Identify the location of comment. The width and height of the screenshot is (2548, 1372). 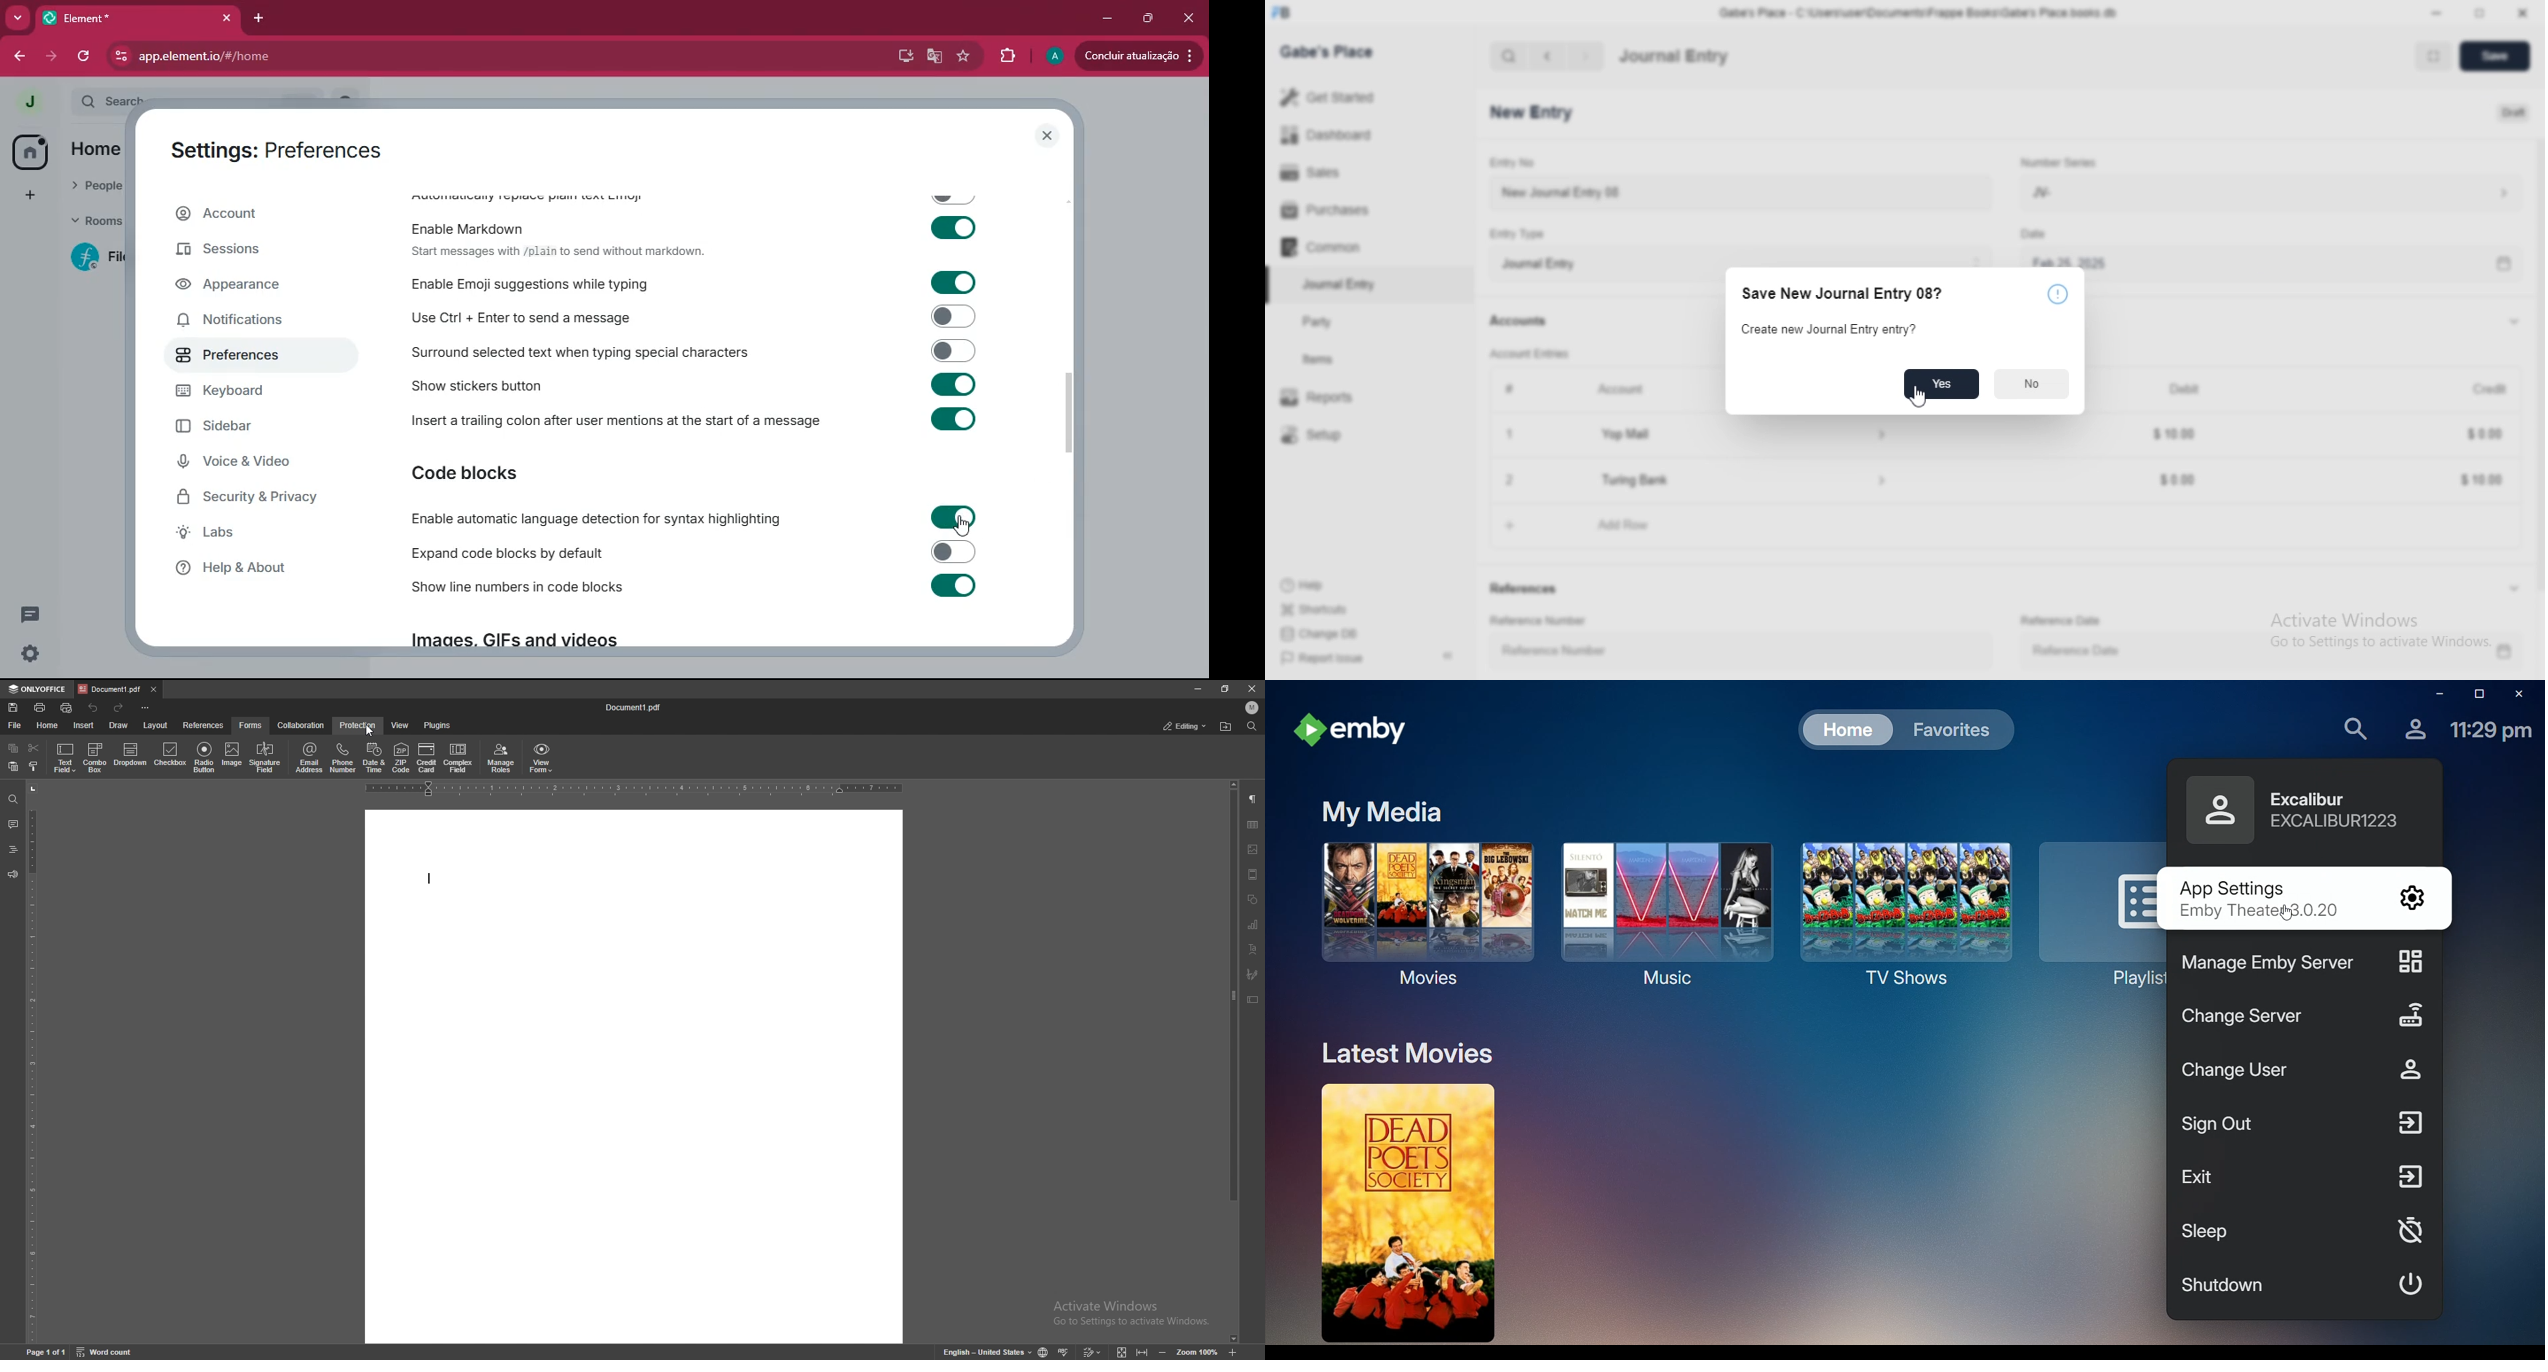
(13, 824).